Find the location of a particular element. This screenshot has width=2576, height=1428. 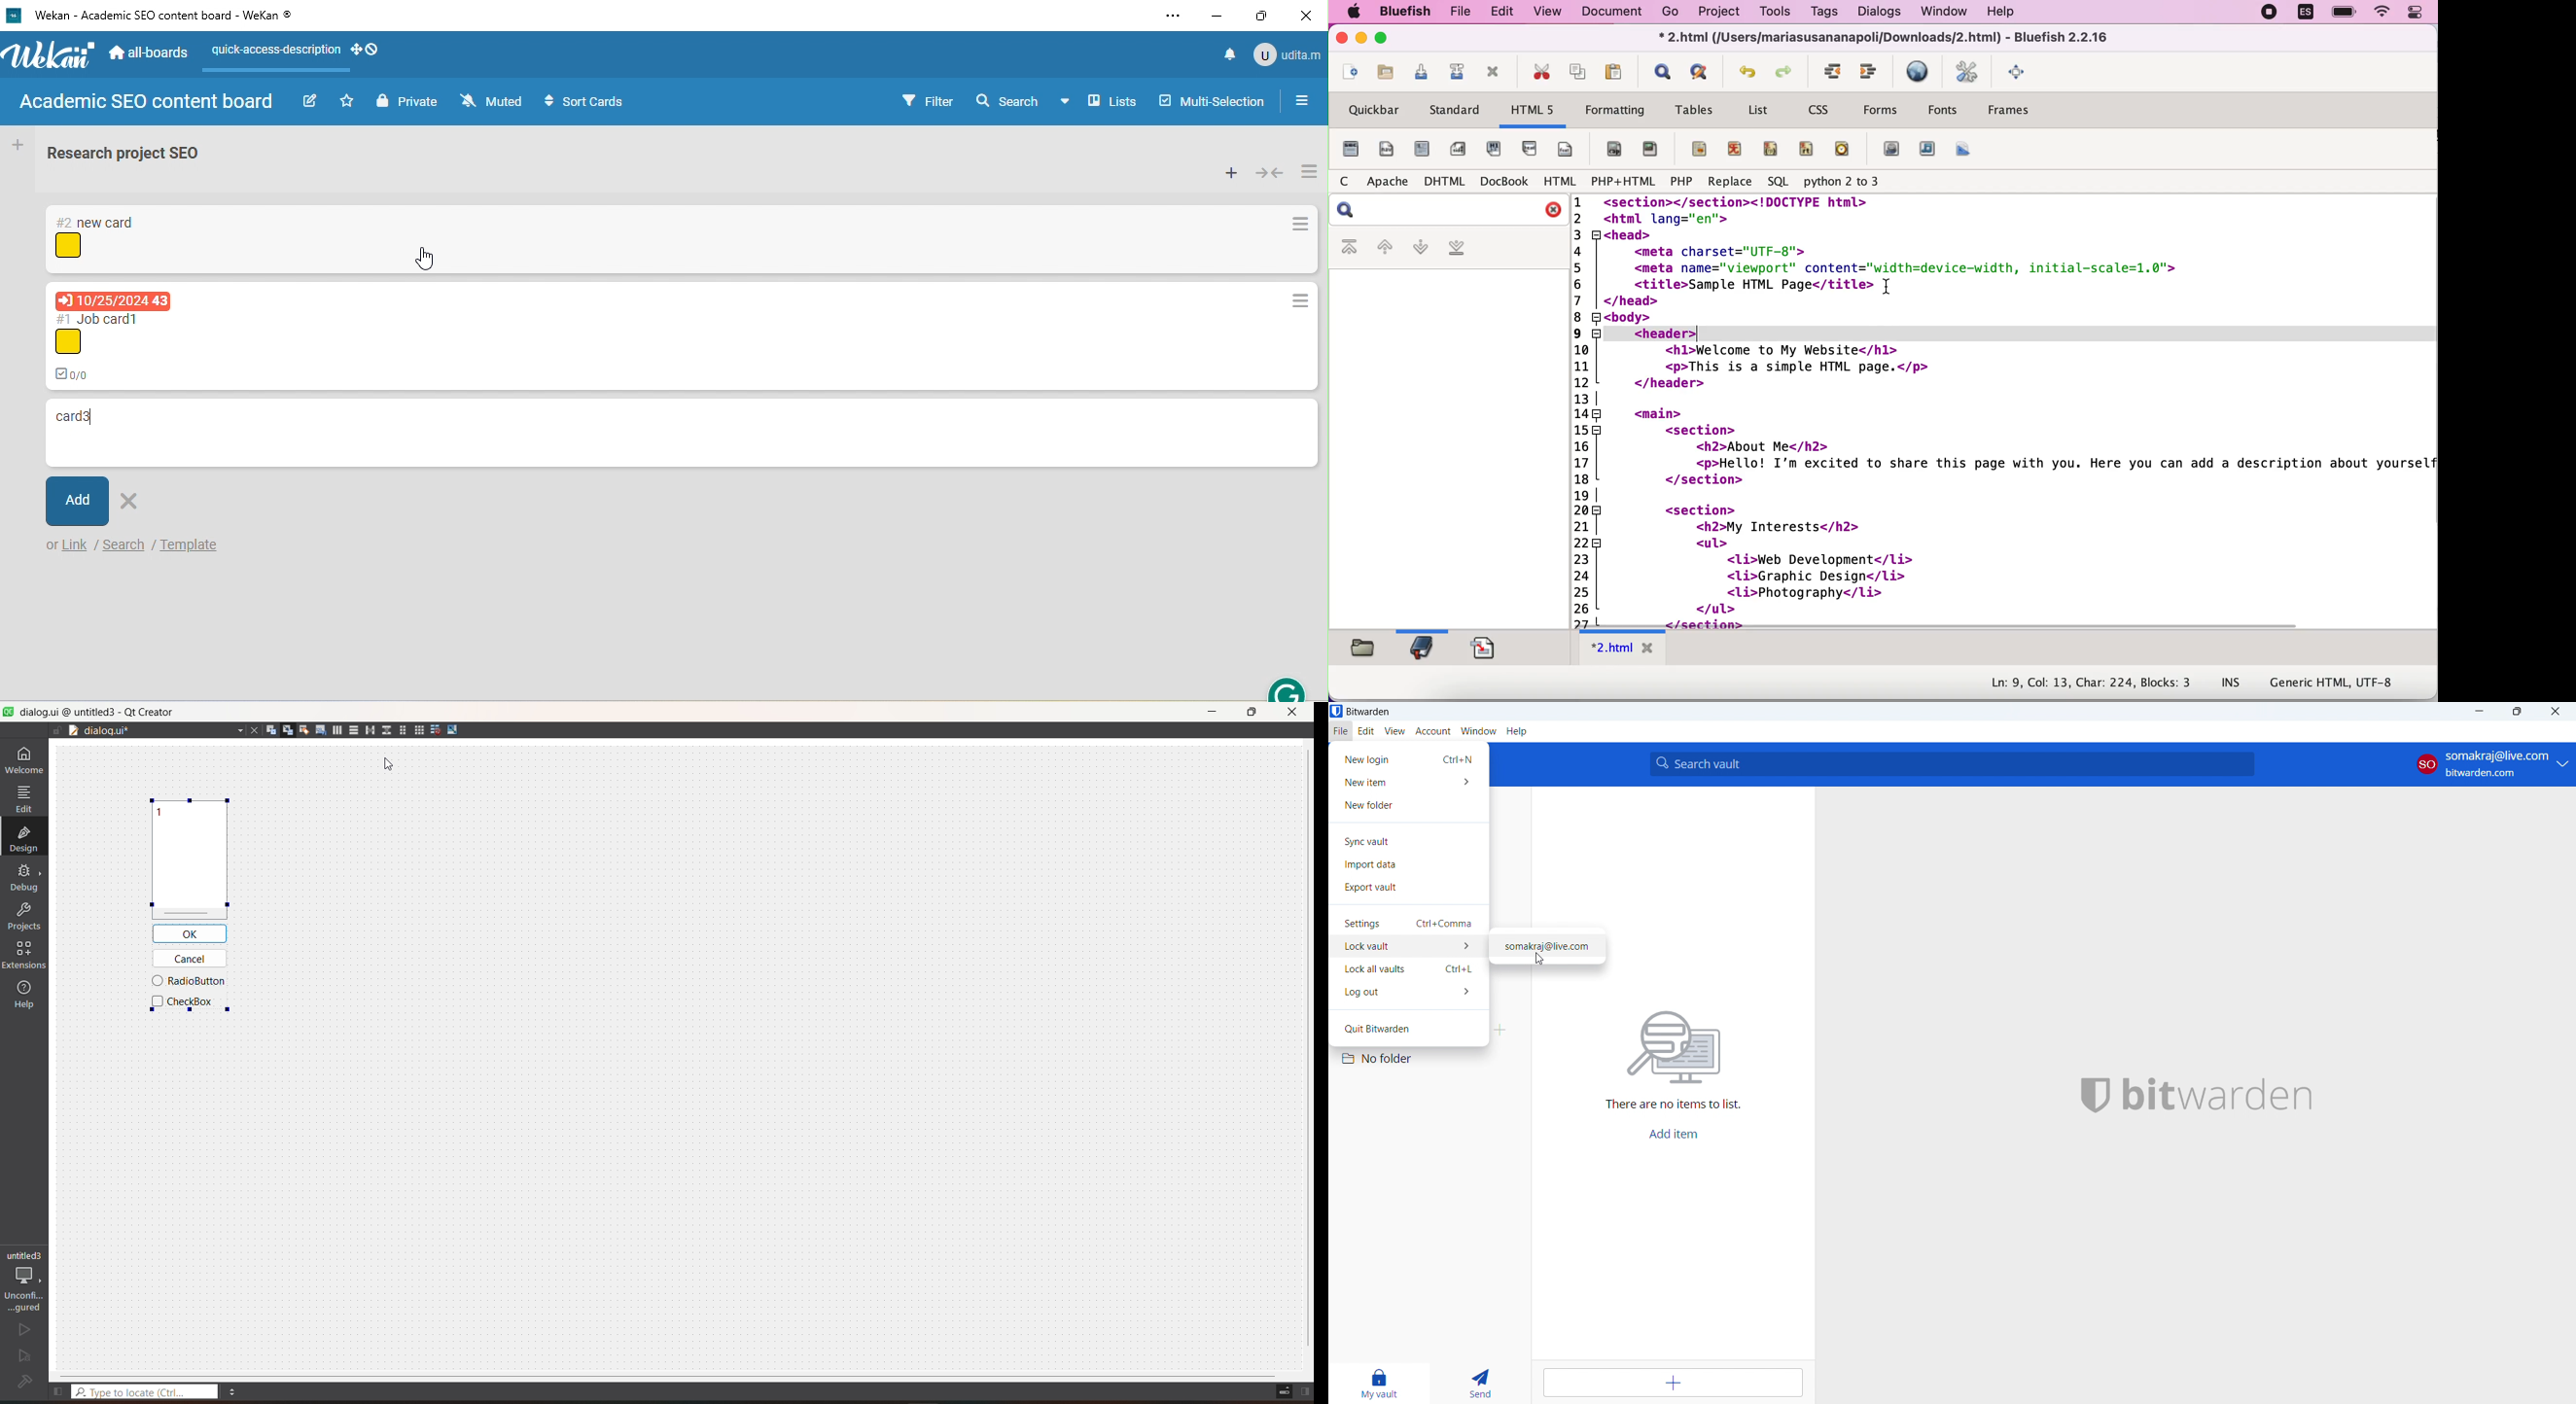

or is located at coordinates (52, 546).